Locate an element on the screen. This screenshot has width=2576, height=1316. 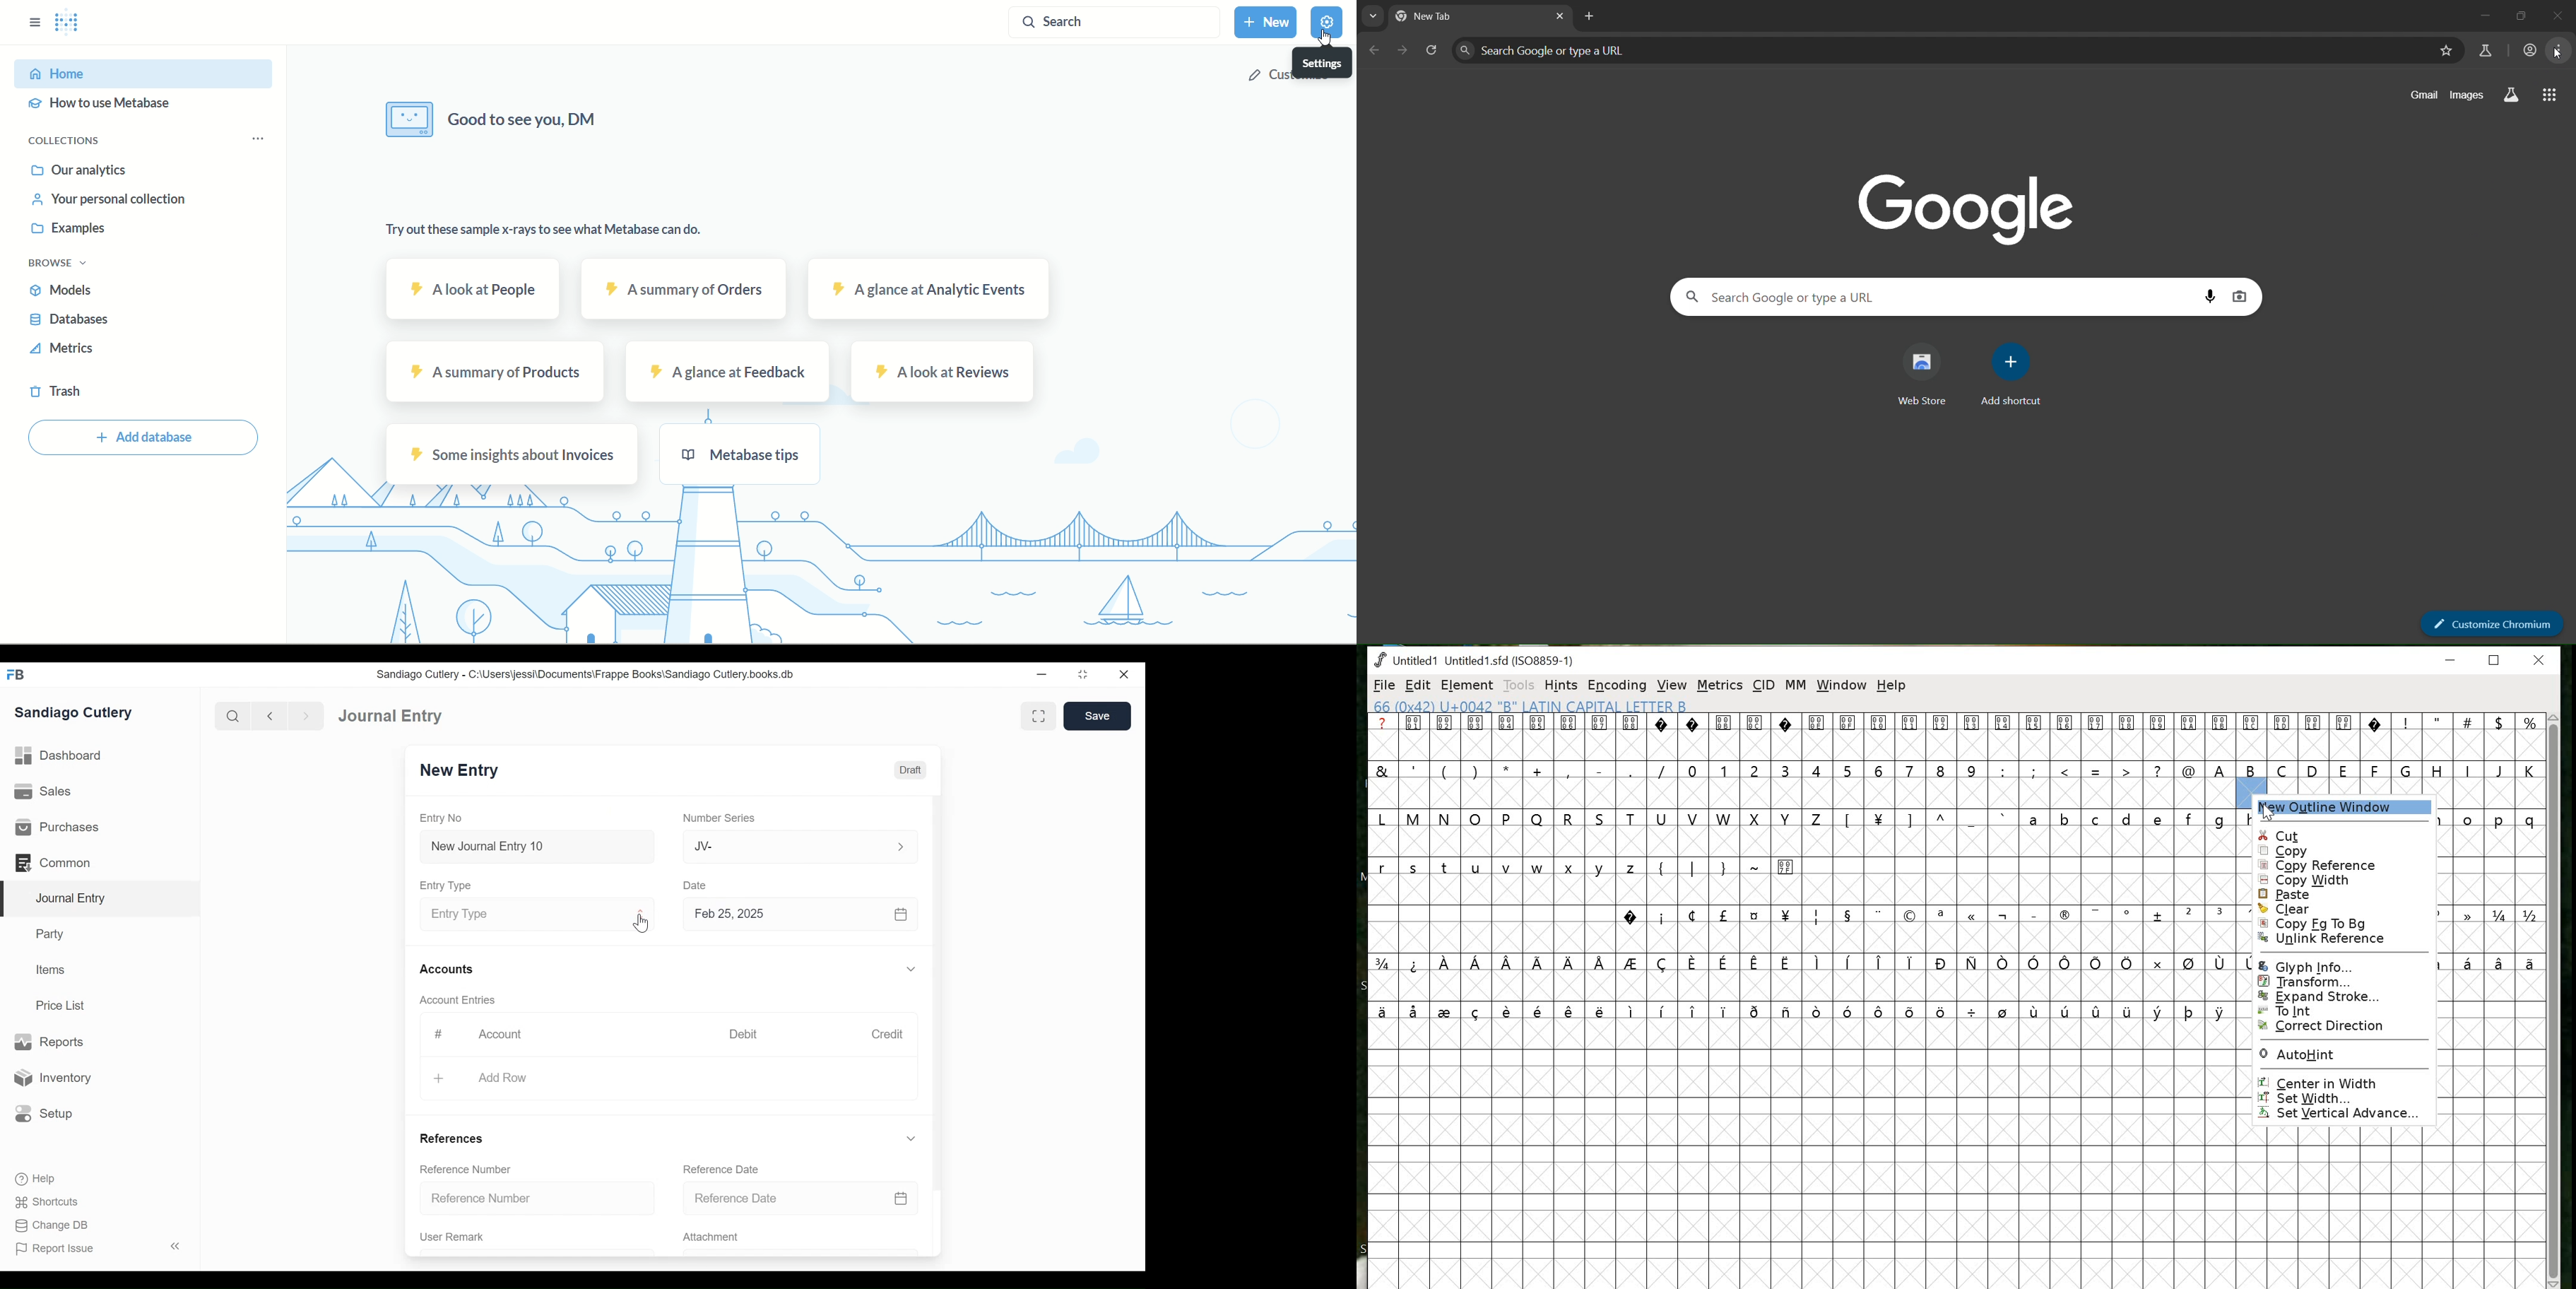
Credit is located at coordinates (890, 1035).